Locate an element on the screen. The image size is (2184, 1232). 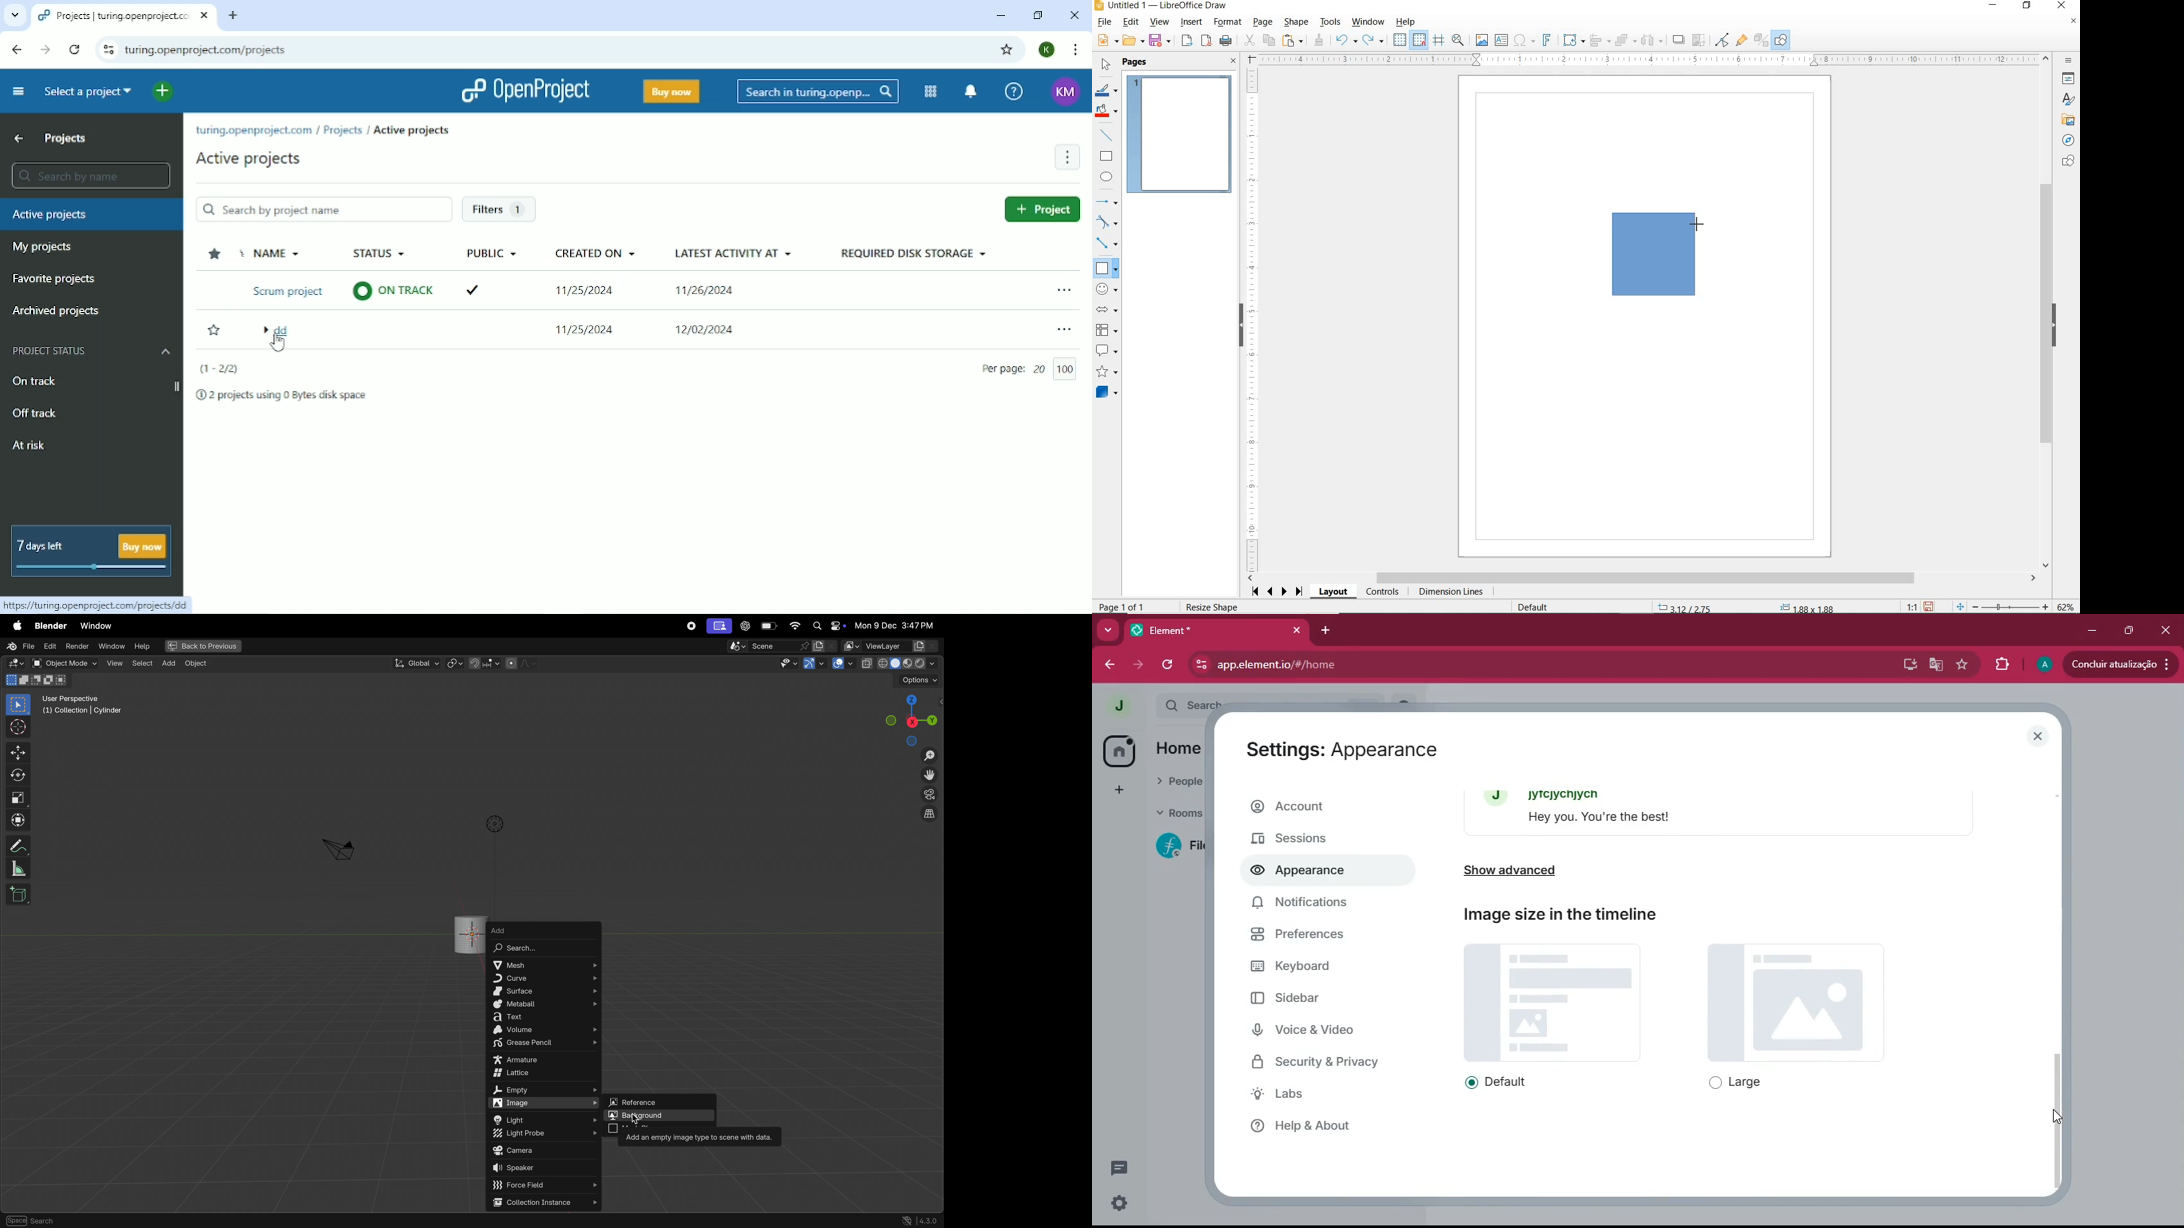
SIDEBAR SETTINGS is located at coordinates (2069, 61).